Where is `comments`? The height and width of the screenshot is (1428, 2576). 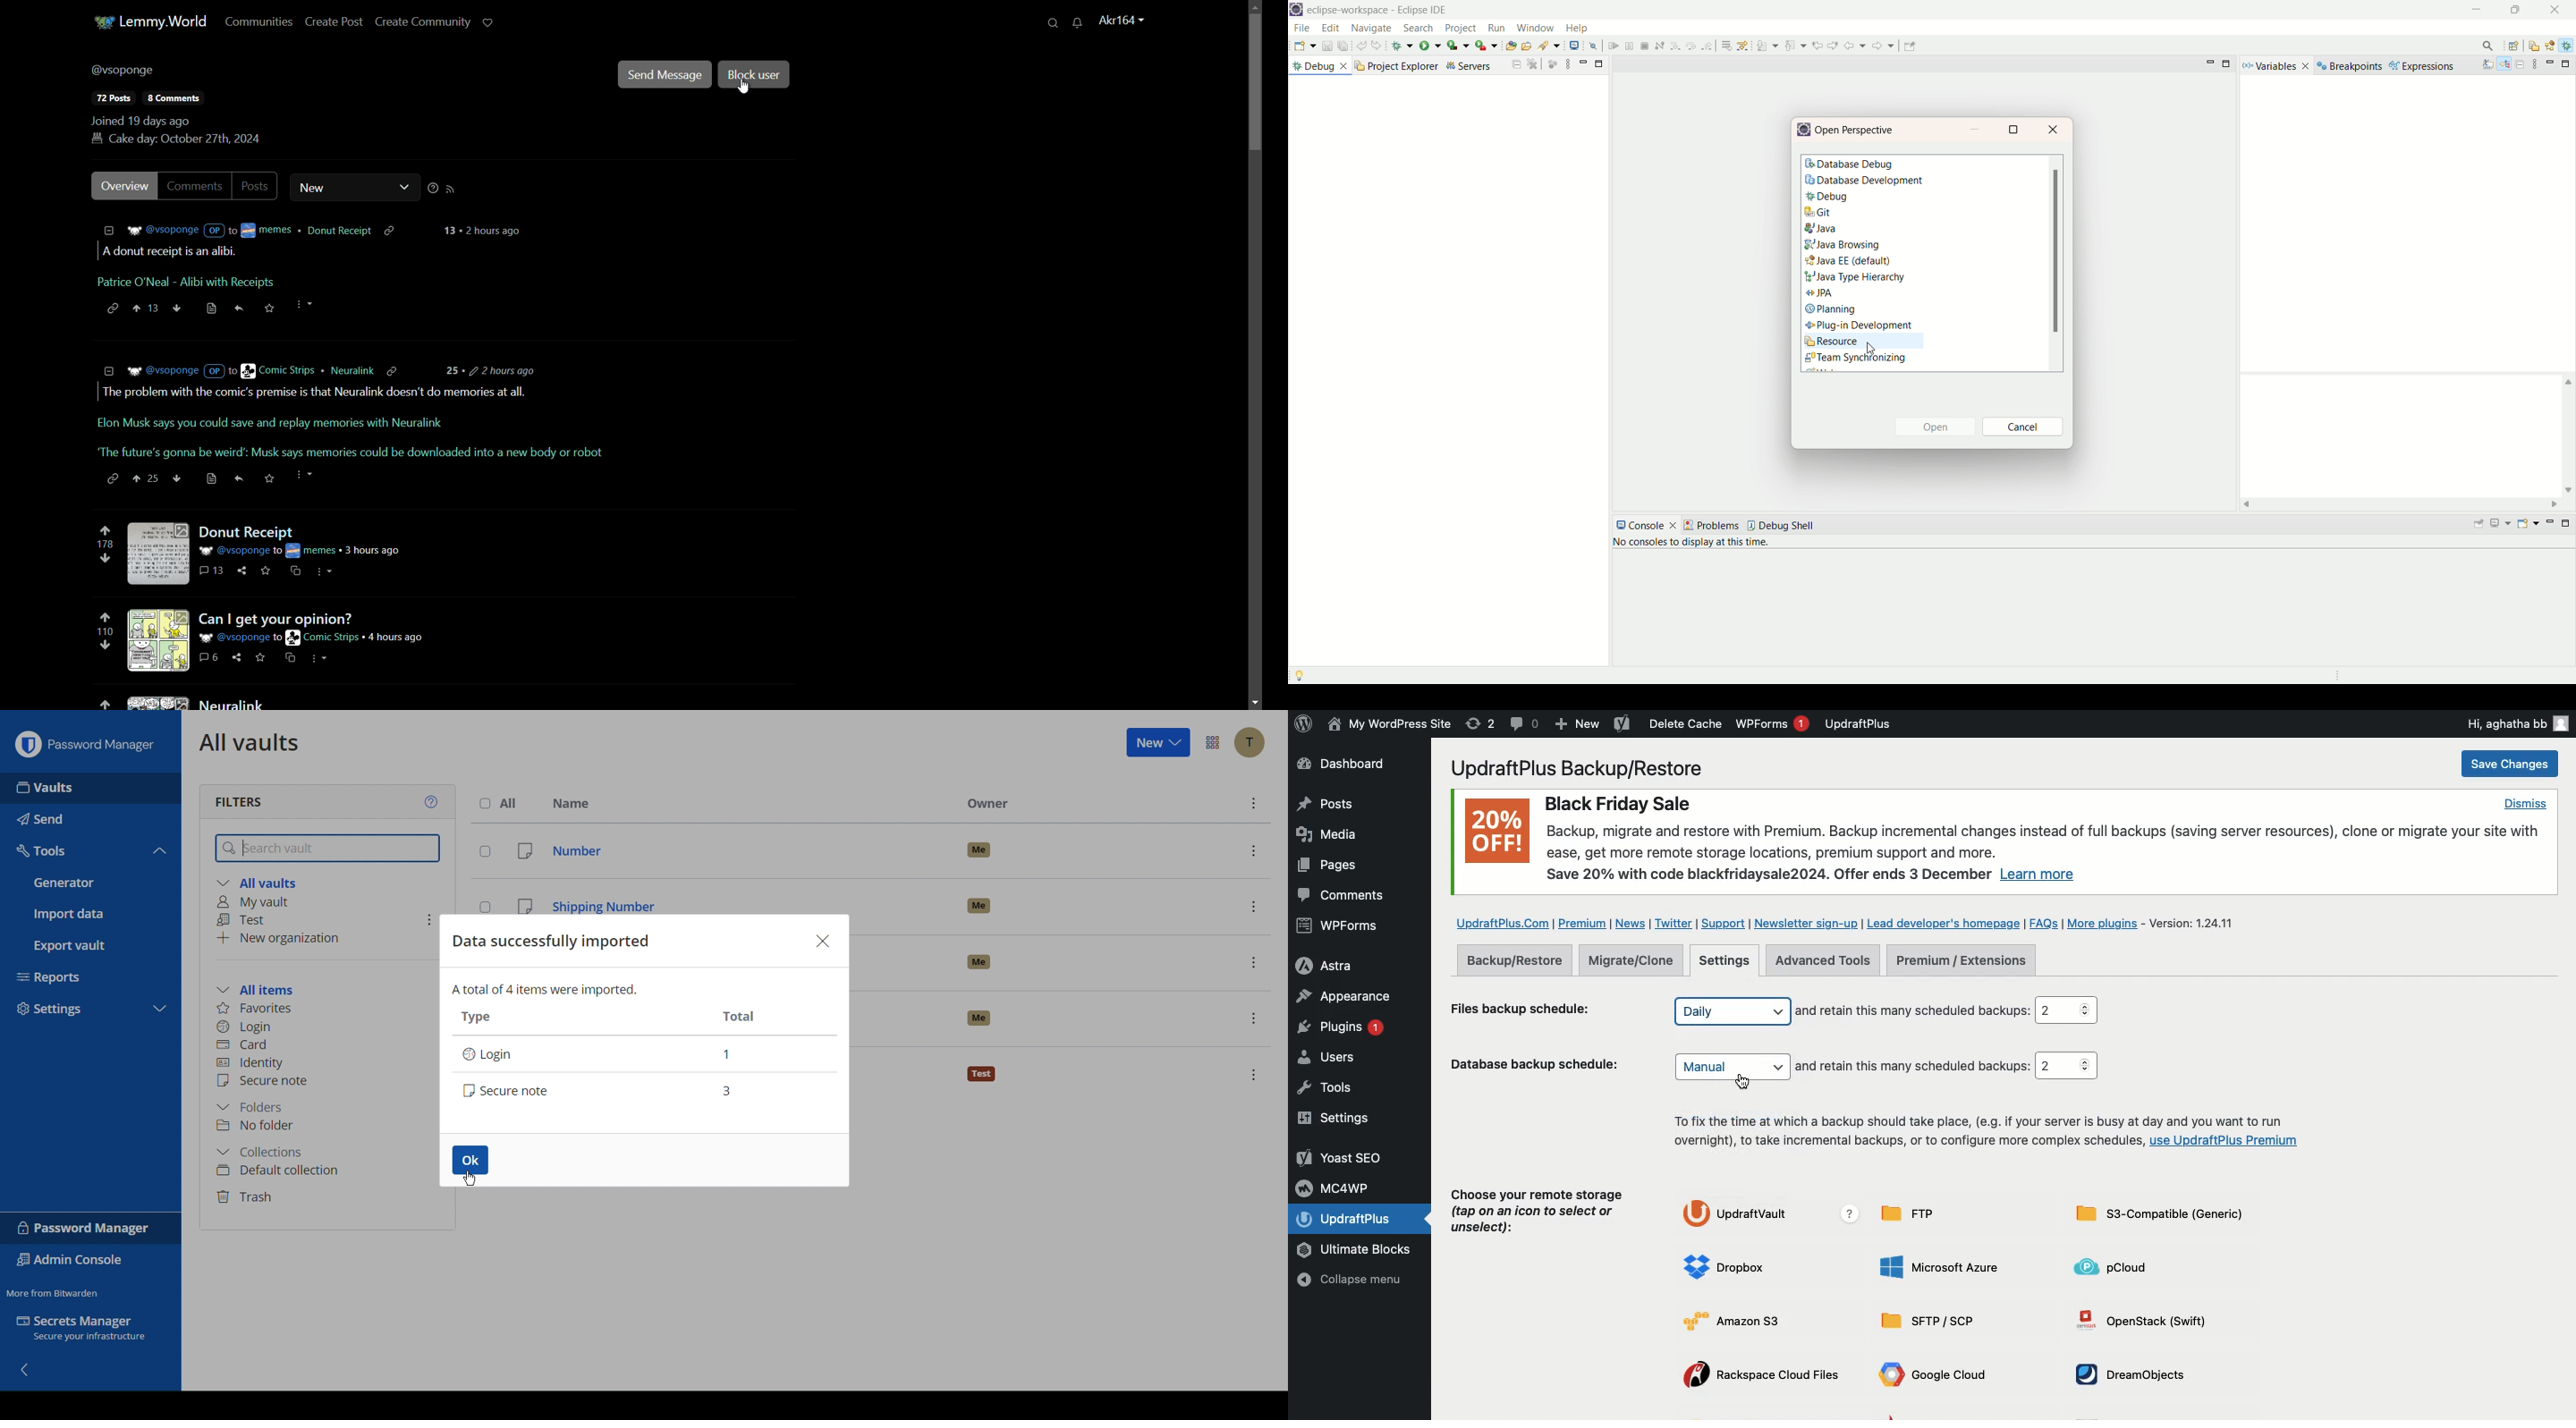
comments is located at coordinates (198, 185).